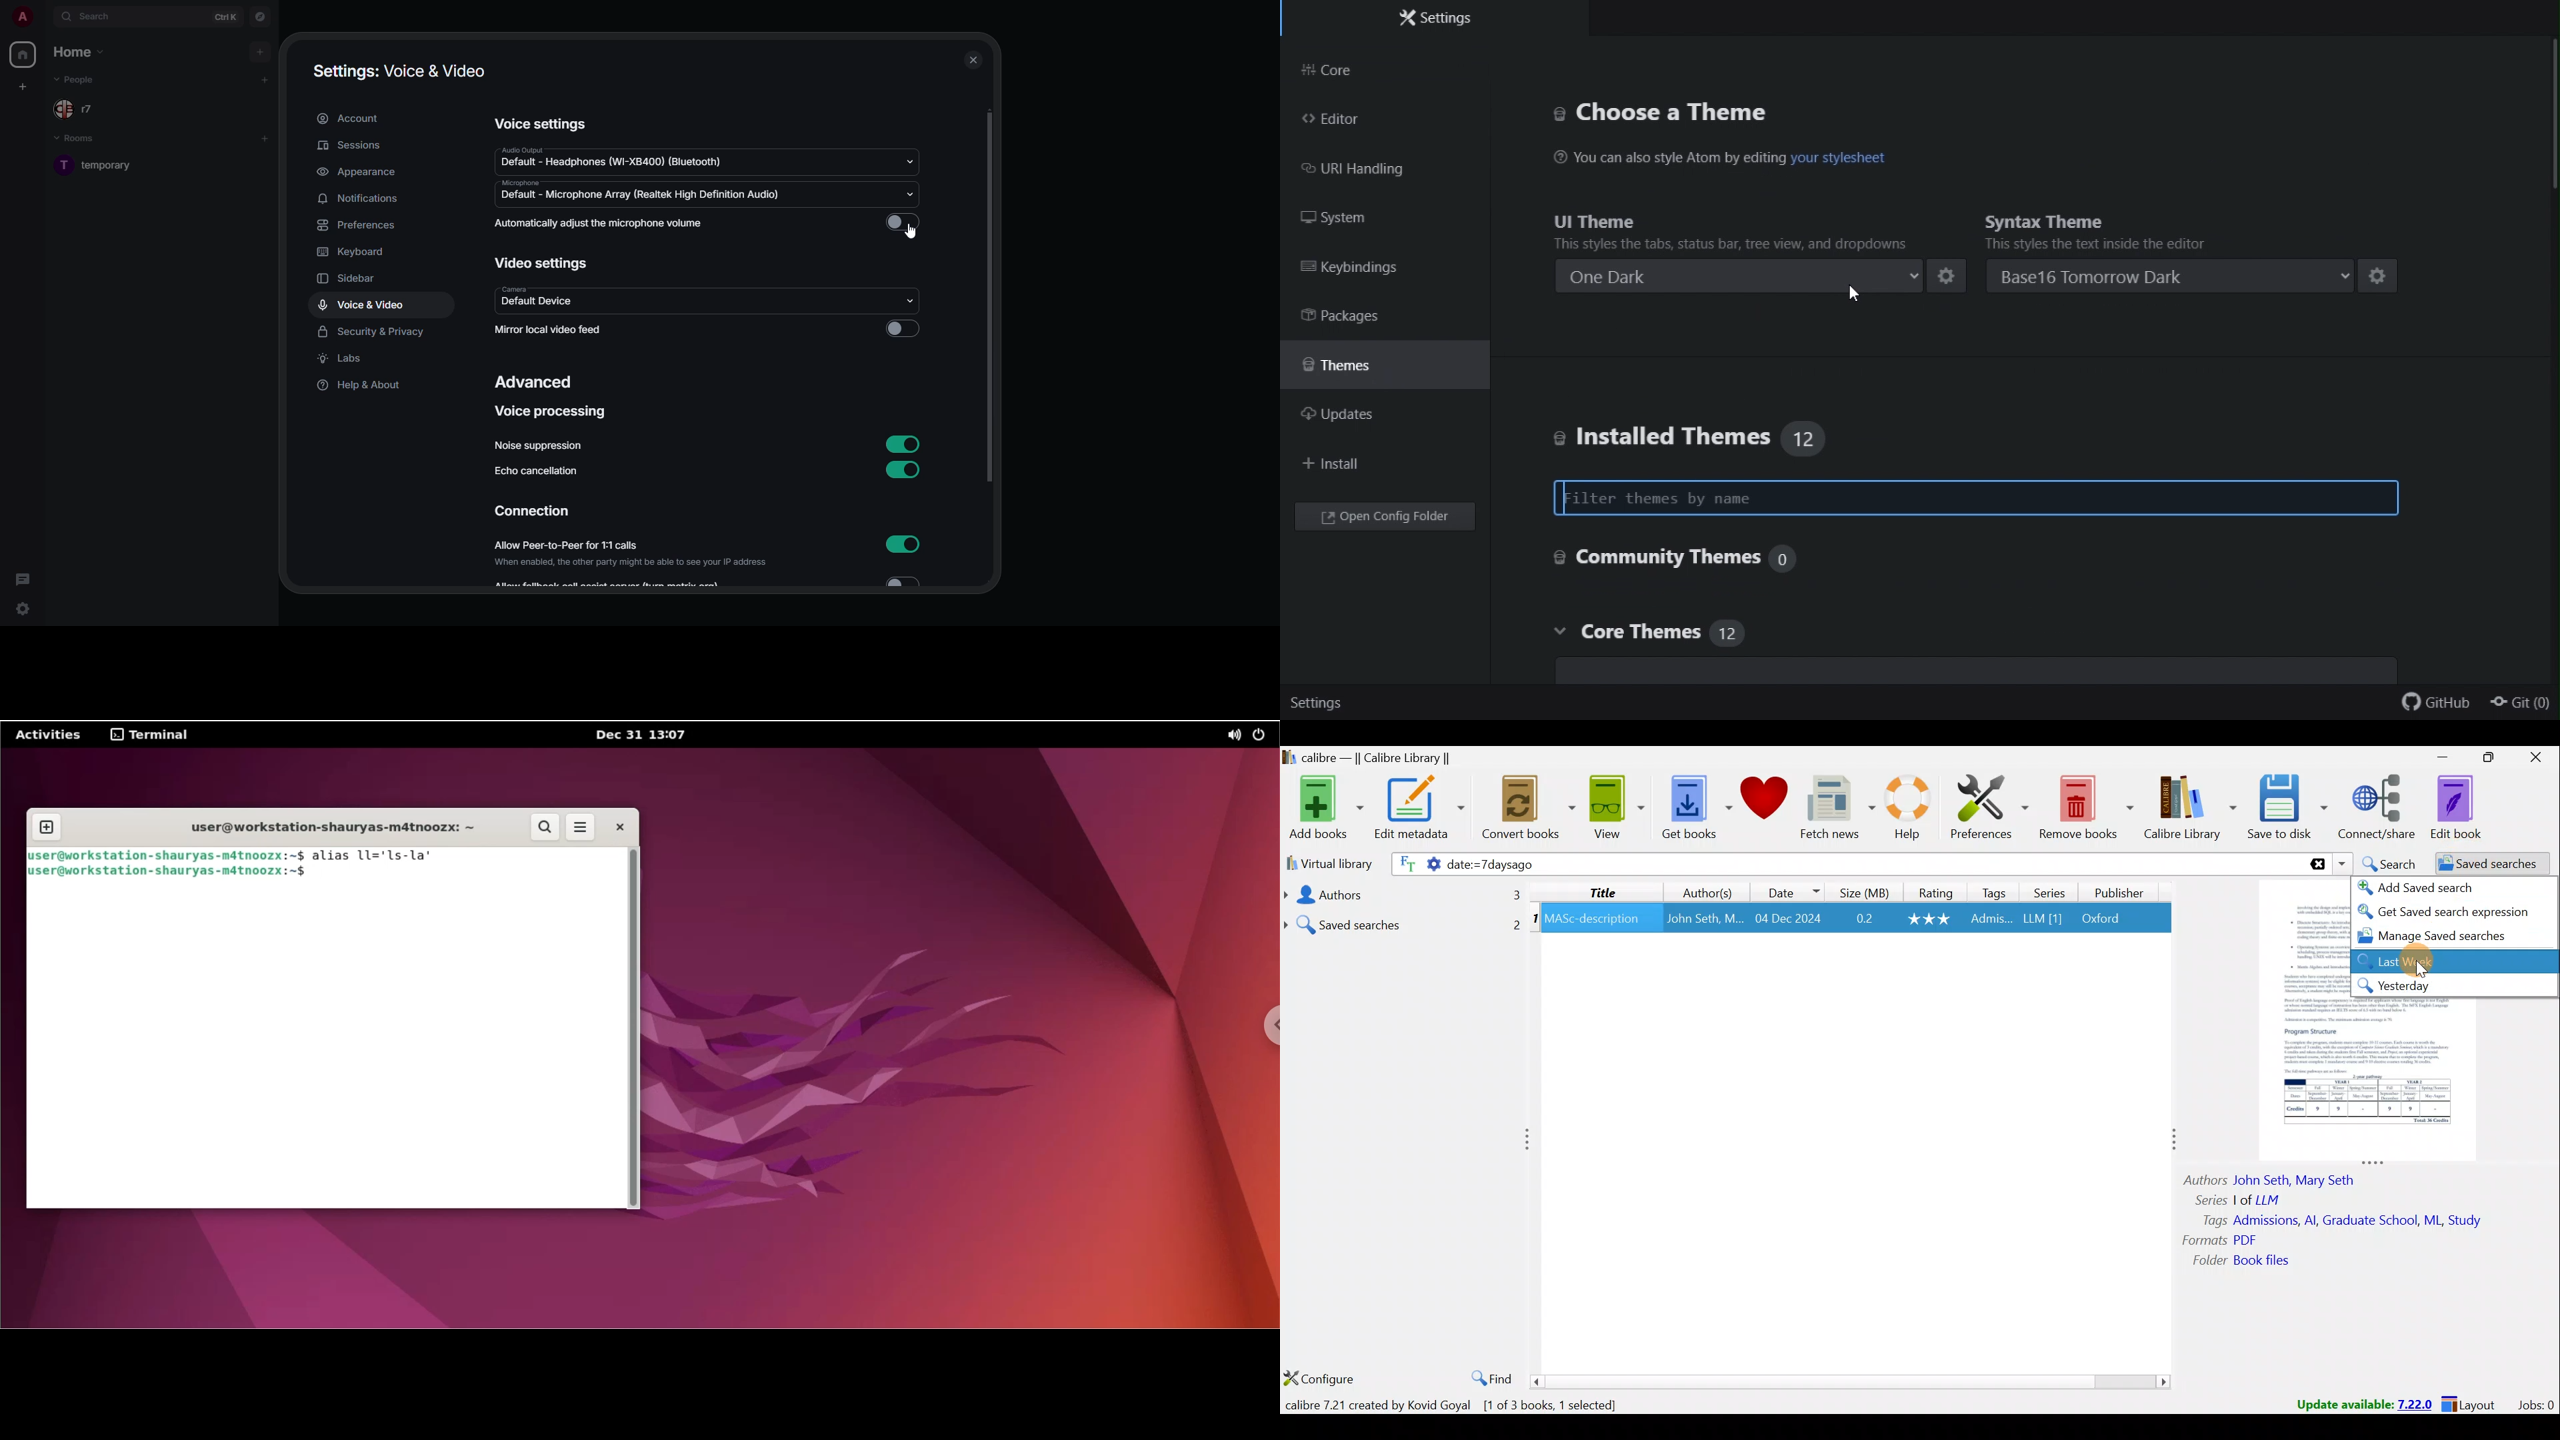  Describe the element at coordinates (1711, 890) in the screenshot. I see `Author(s)` at that location.